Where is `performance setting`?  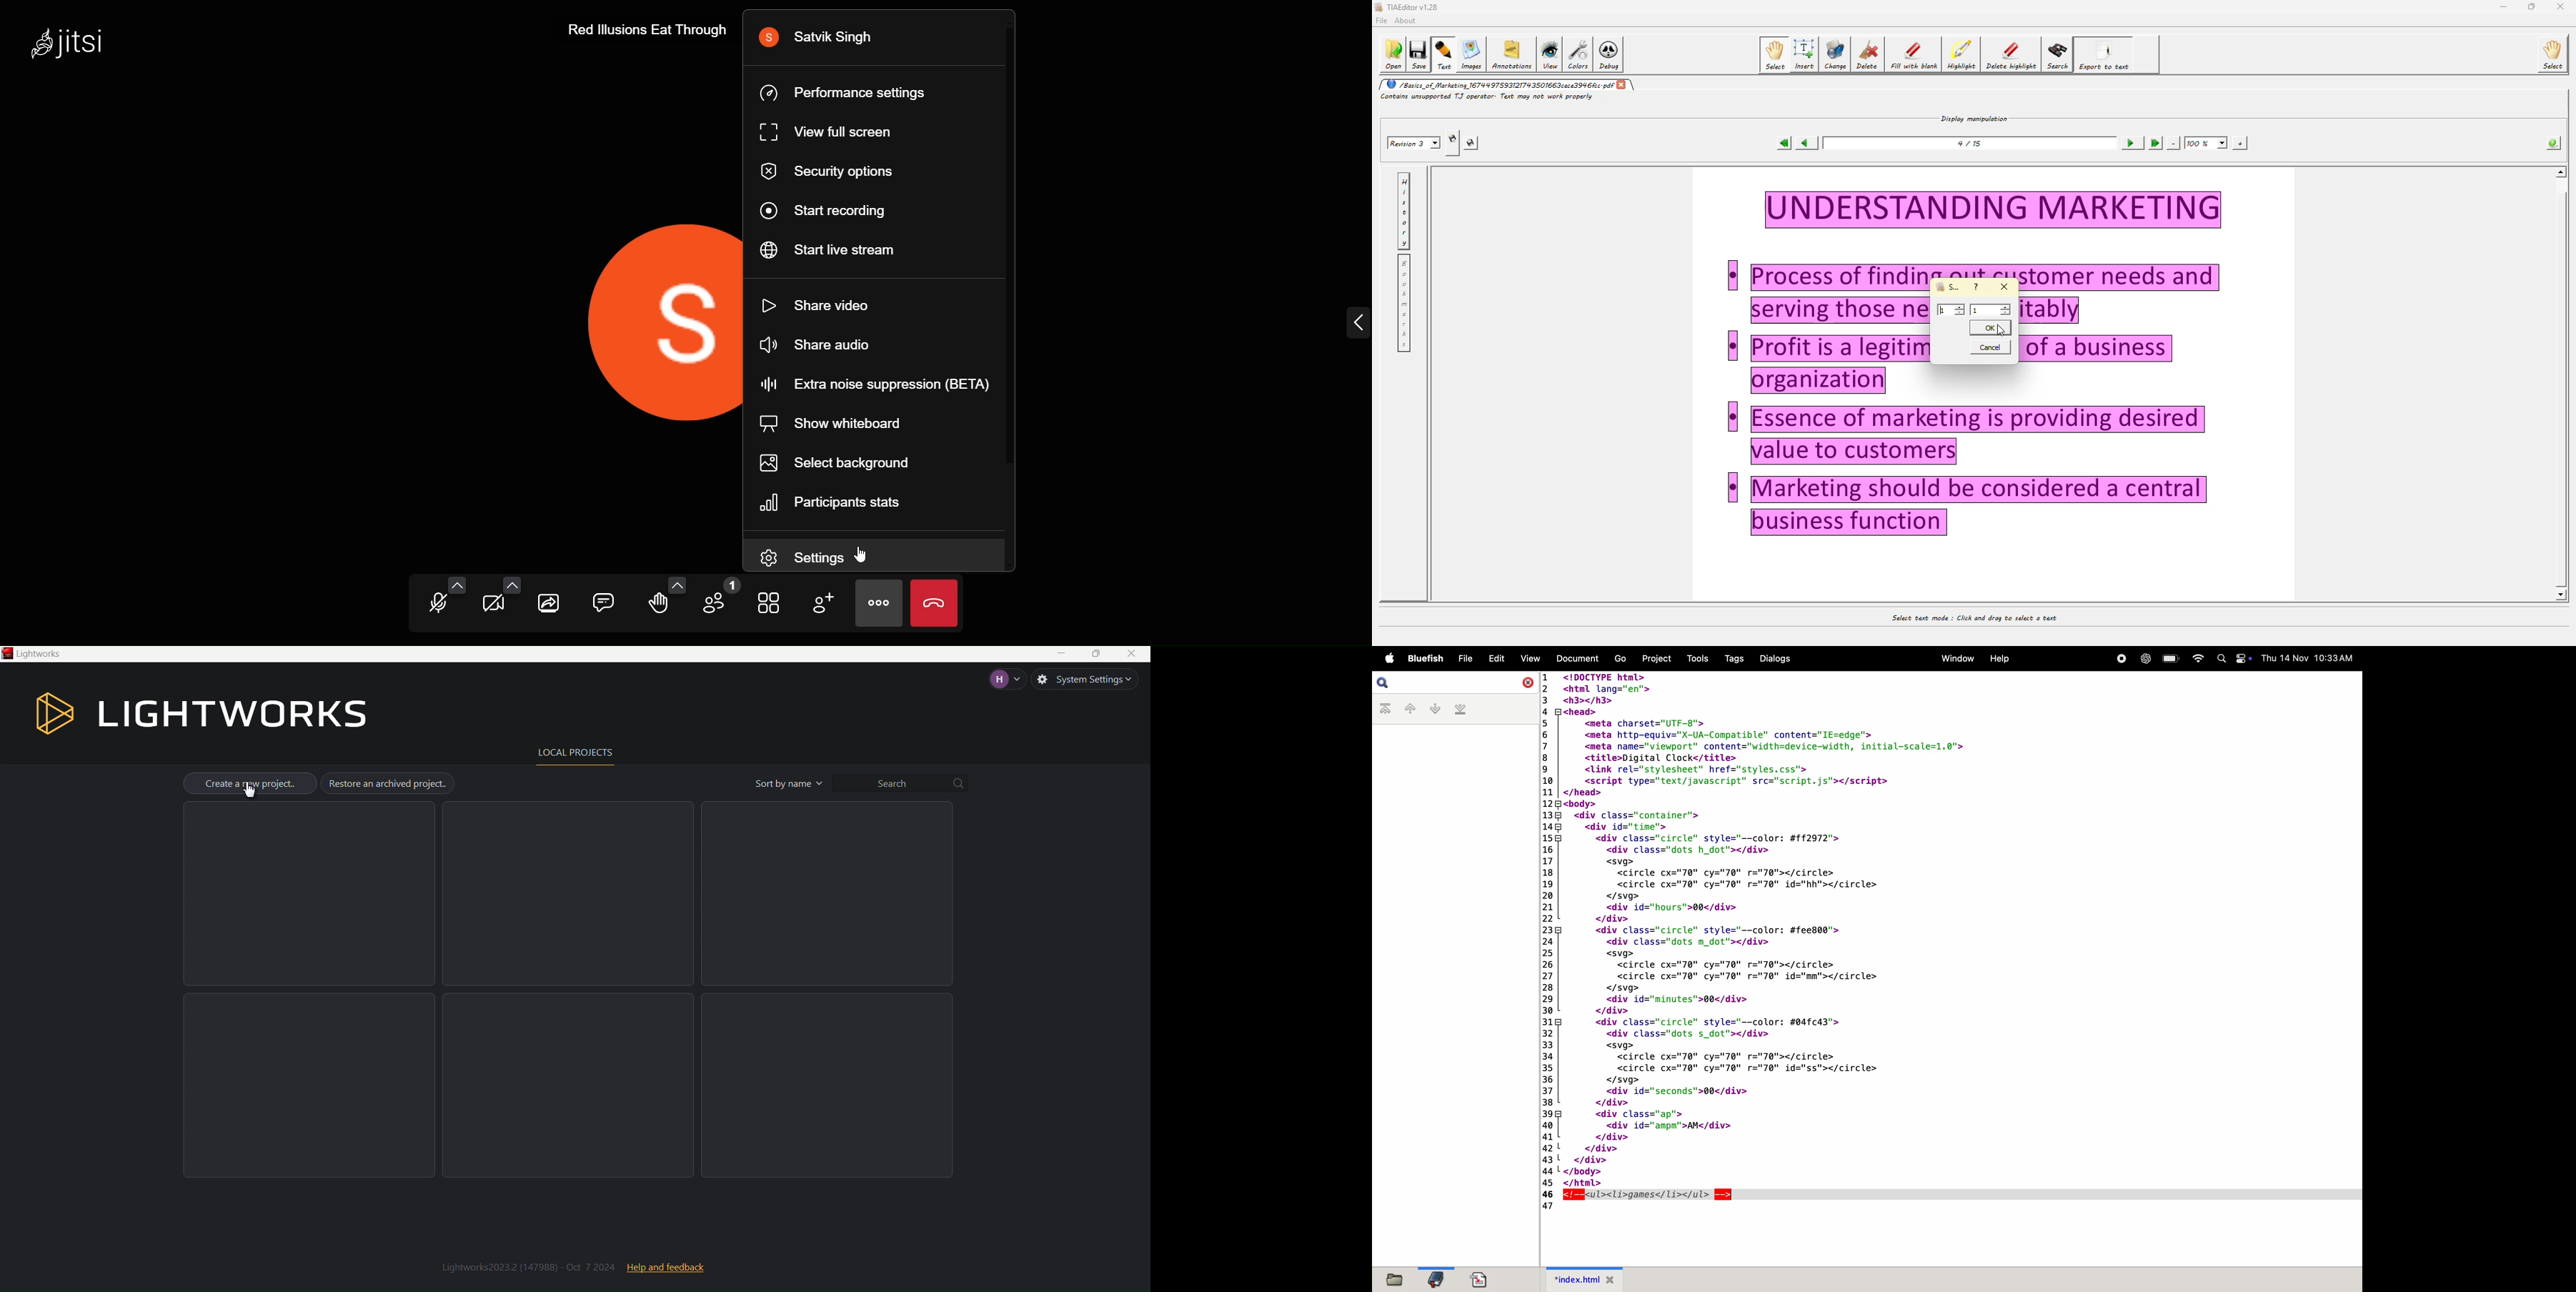
performance setting is located at coordinates (850, 92).